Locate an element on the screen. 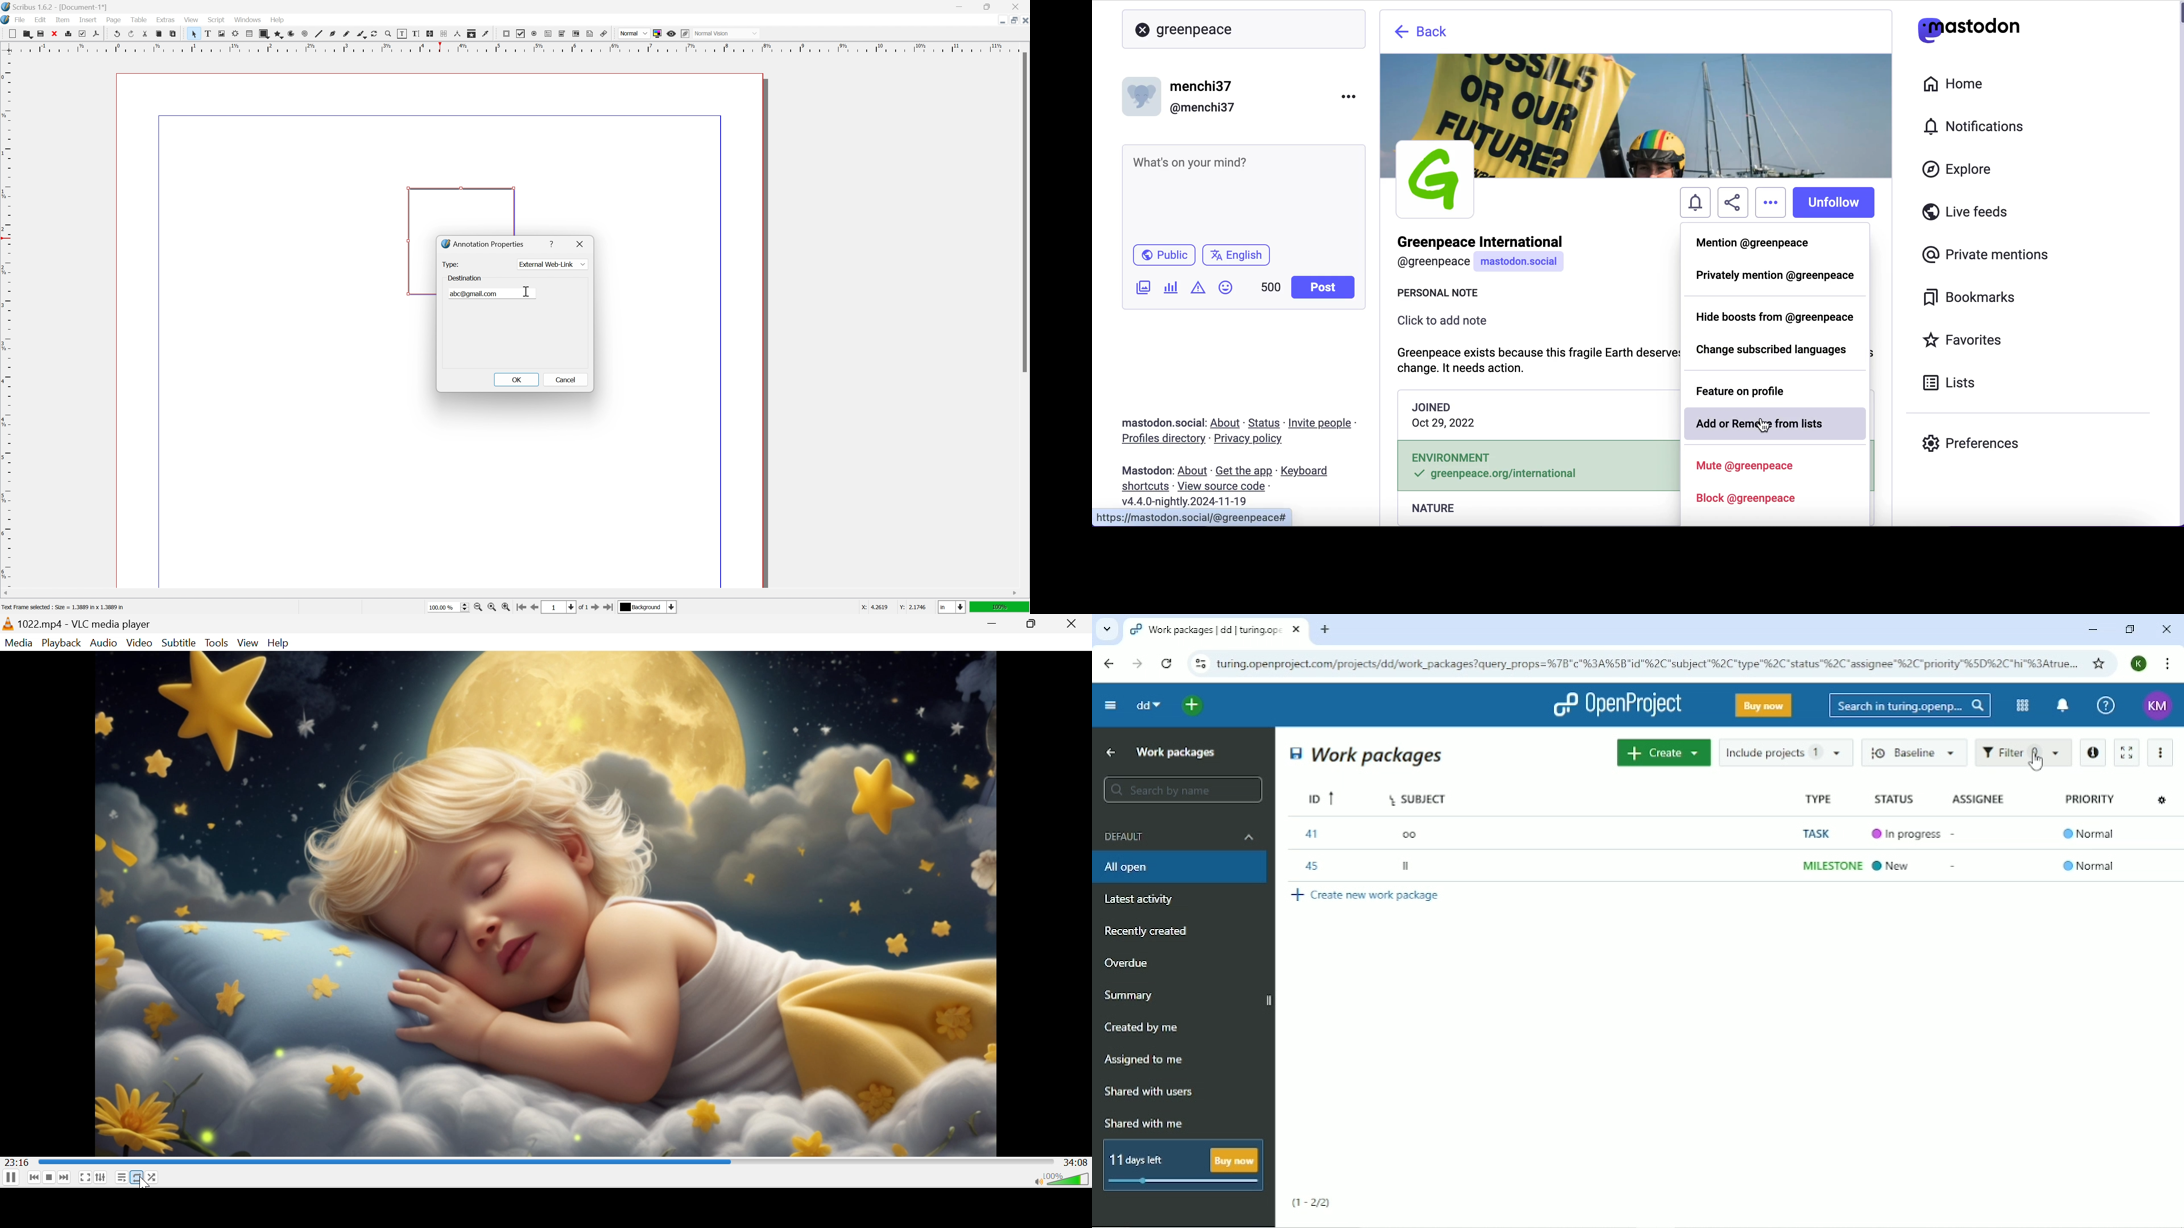 The height and width of the screenshot is (1232, 2184). private mentions is located at coordinates (1988, 253).